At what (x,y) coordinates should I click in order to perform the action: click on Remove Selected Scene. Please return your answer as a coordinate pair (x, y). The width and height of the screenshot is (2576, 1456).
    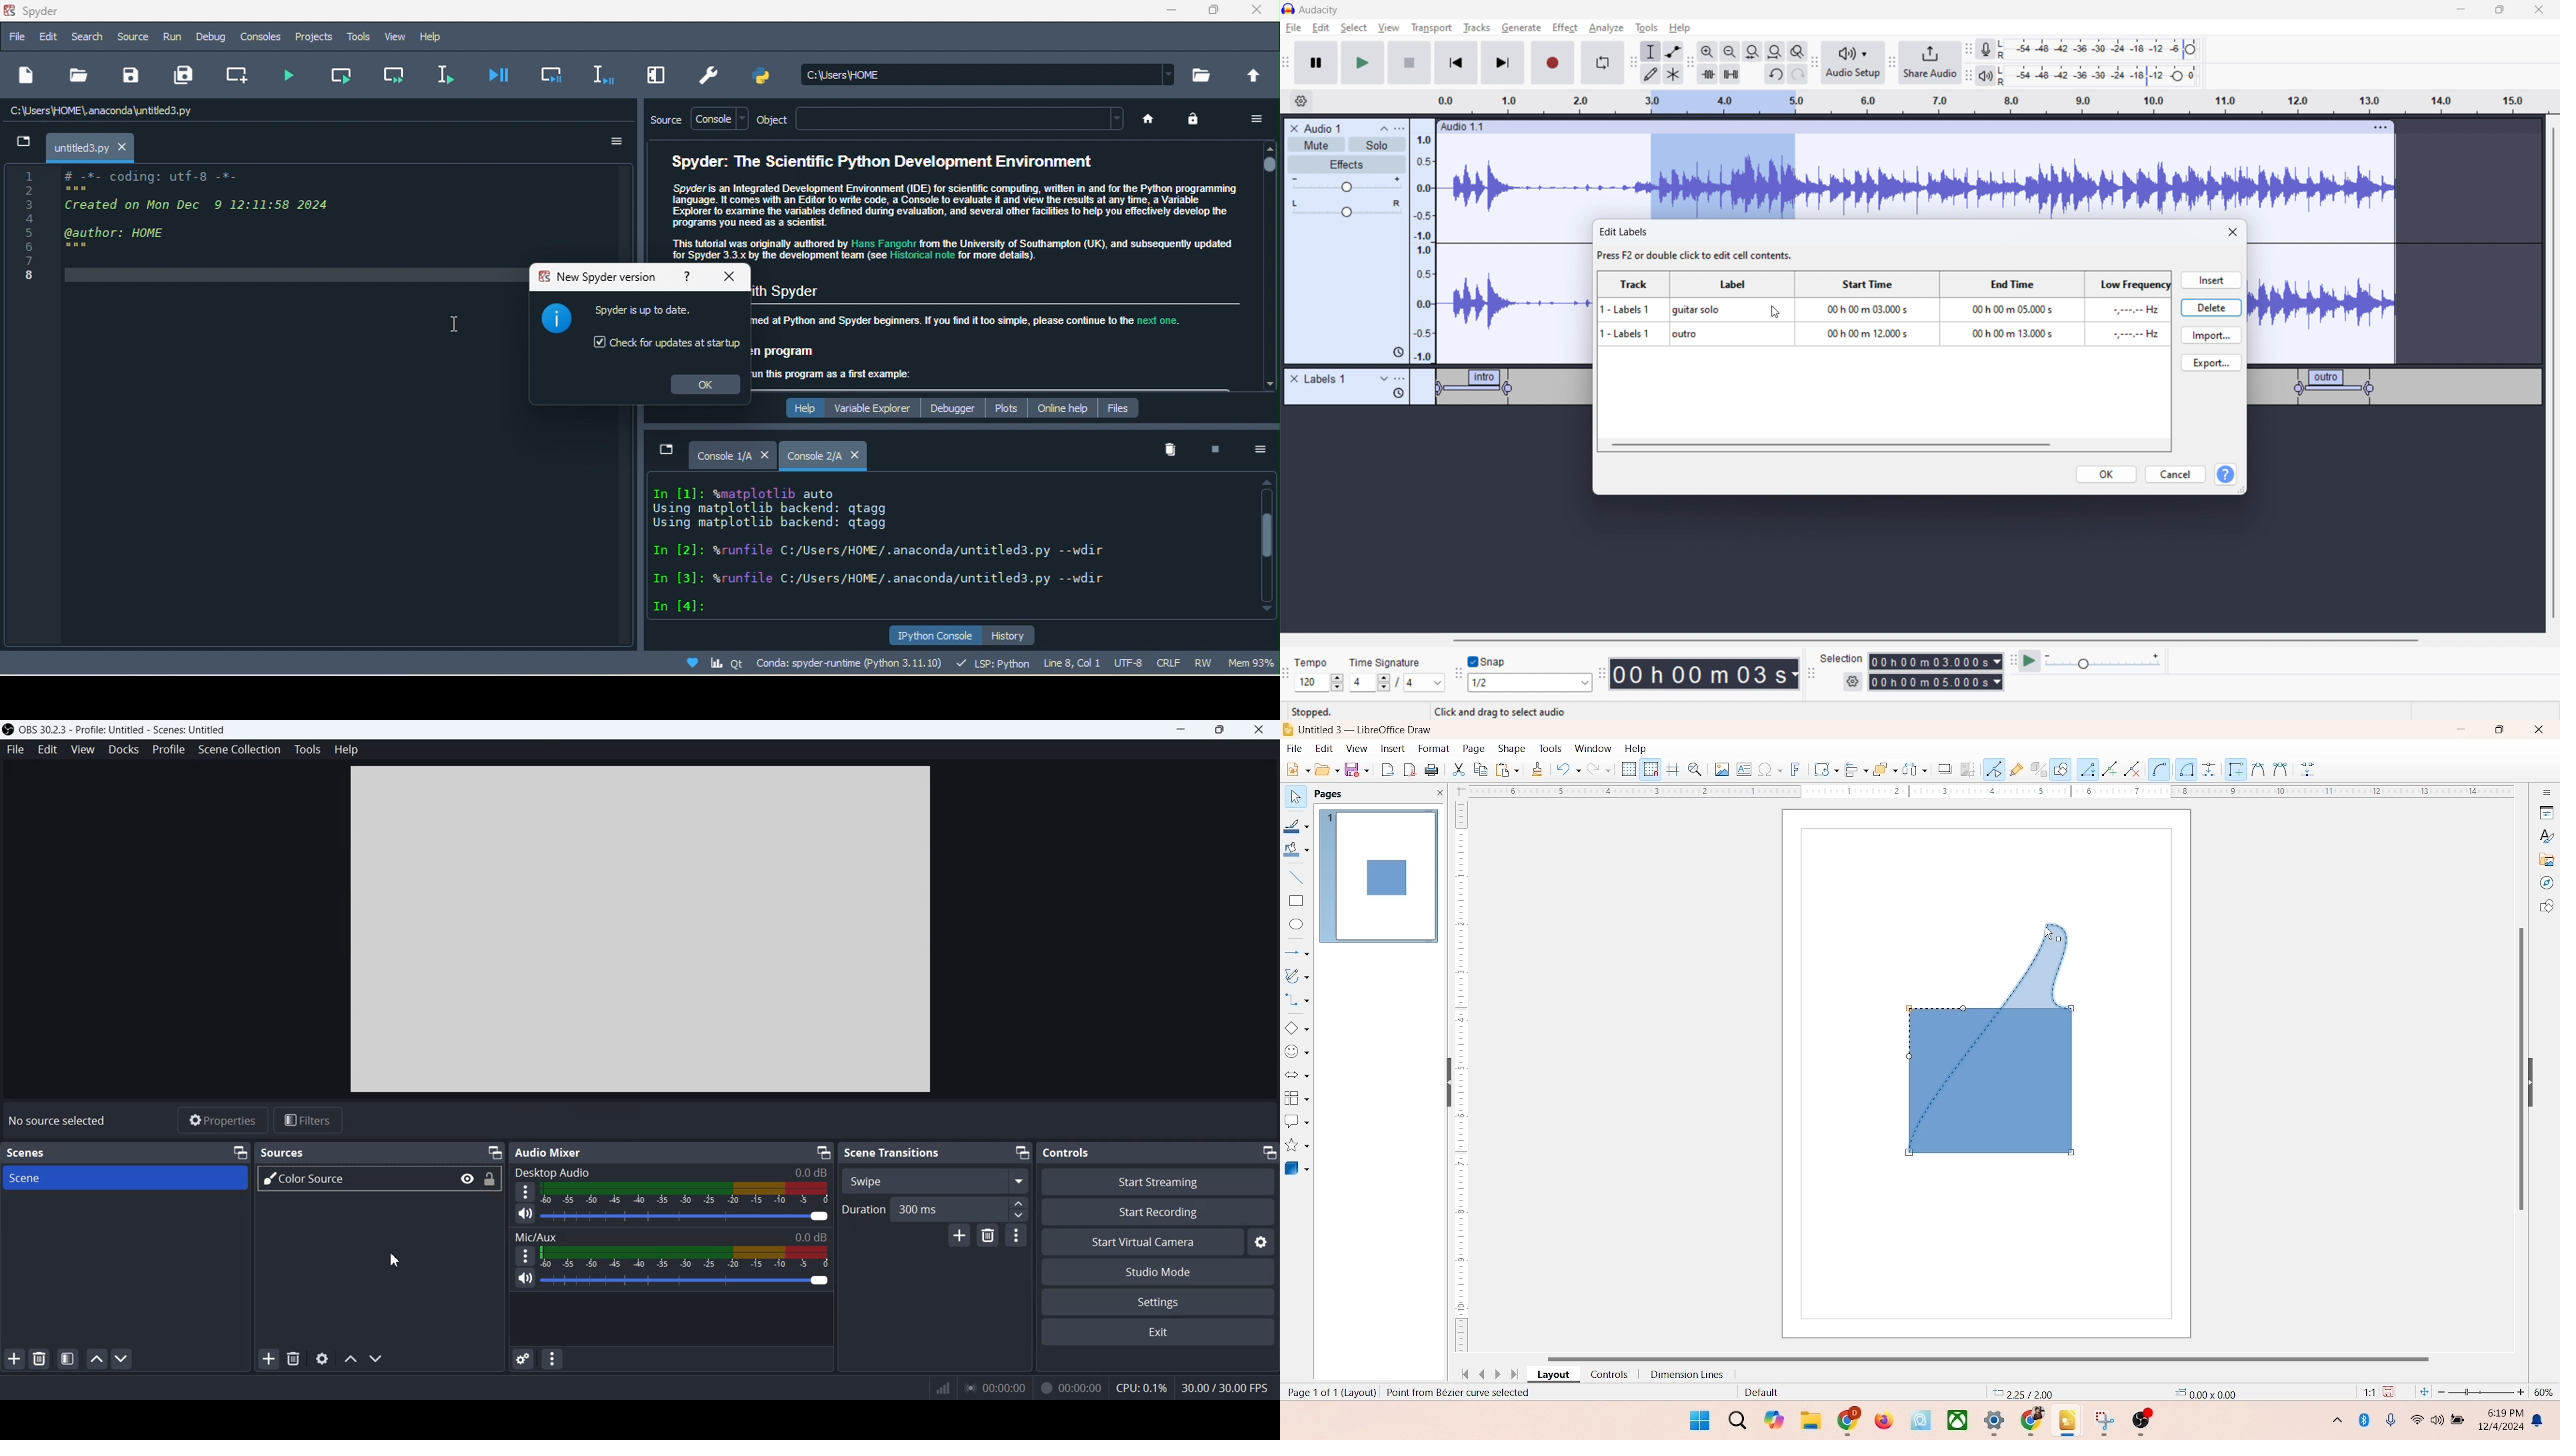
    Looking at the image, I should click on (41, 1359).